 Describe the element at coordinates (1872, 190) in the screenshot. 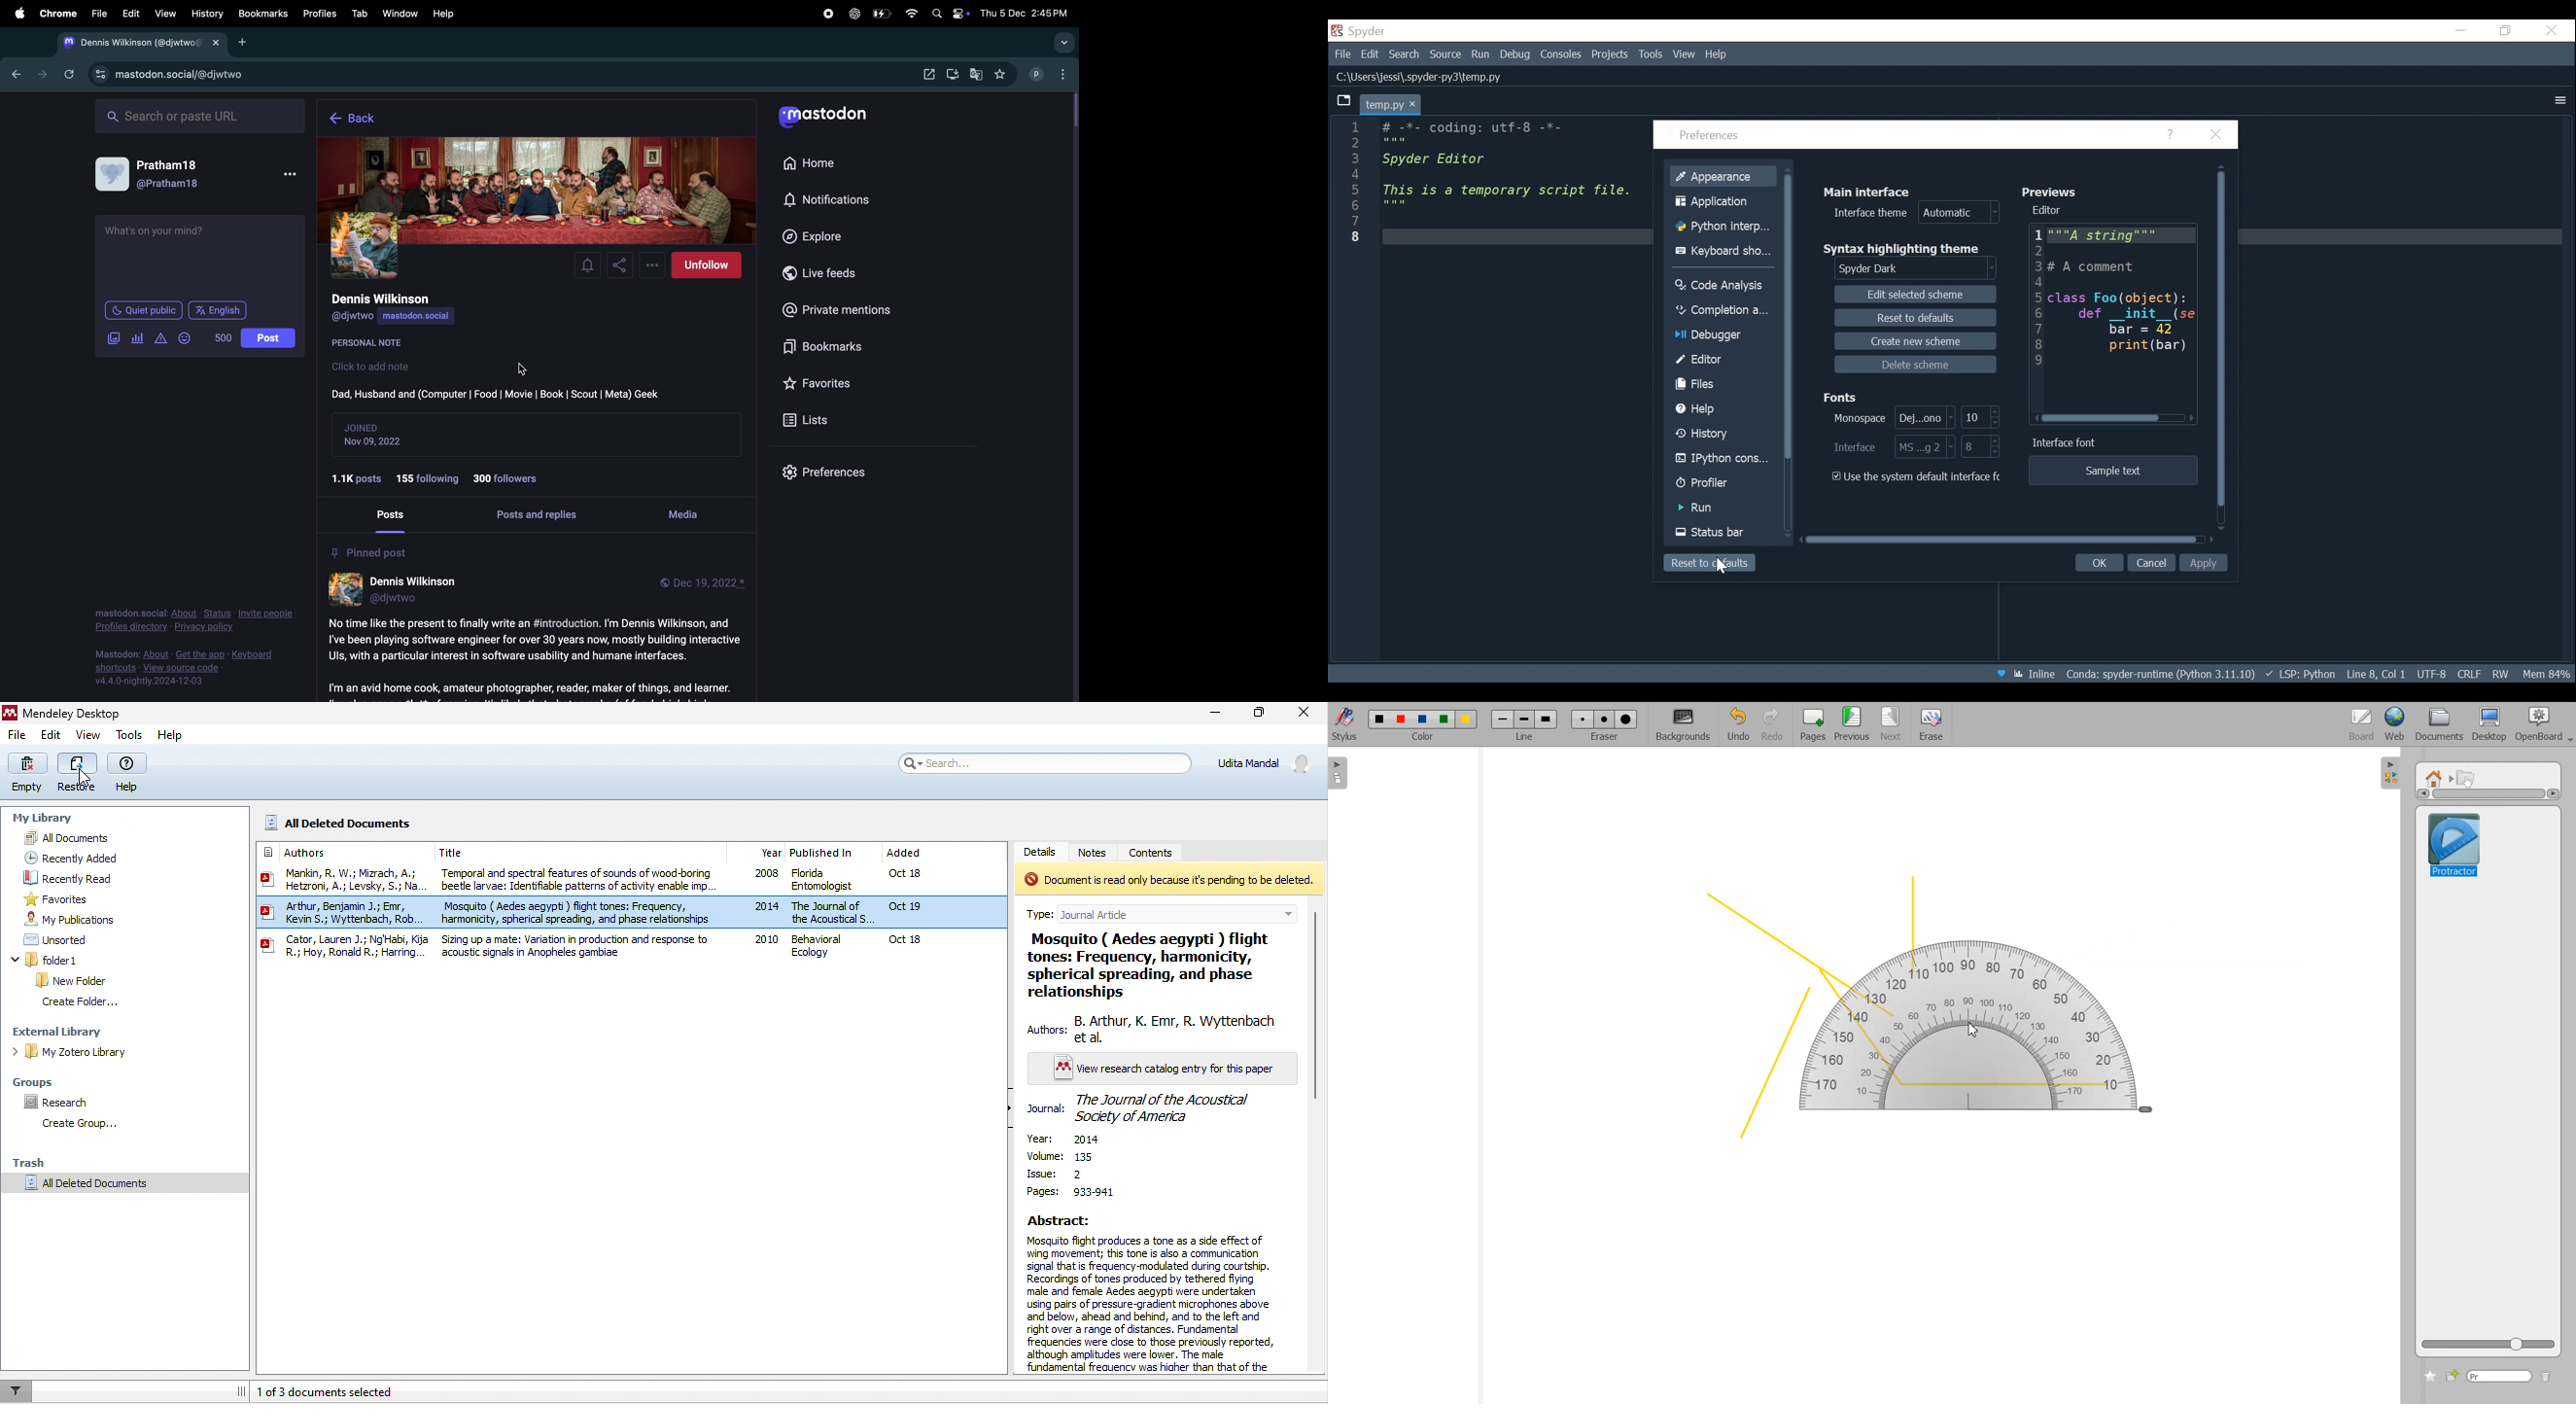

I see `Main Interface` at that location.